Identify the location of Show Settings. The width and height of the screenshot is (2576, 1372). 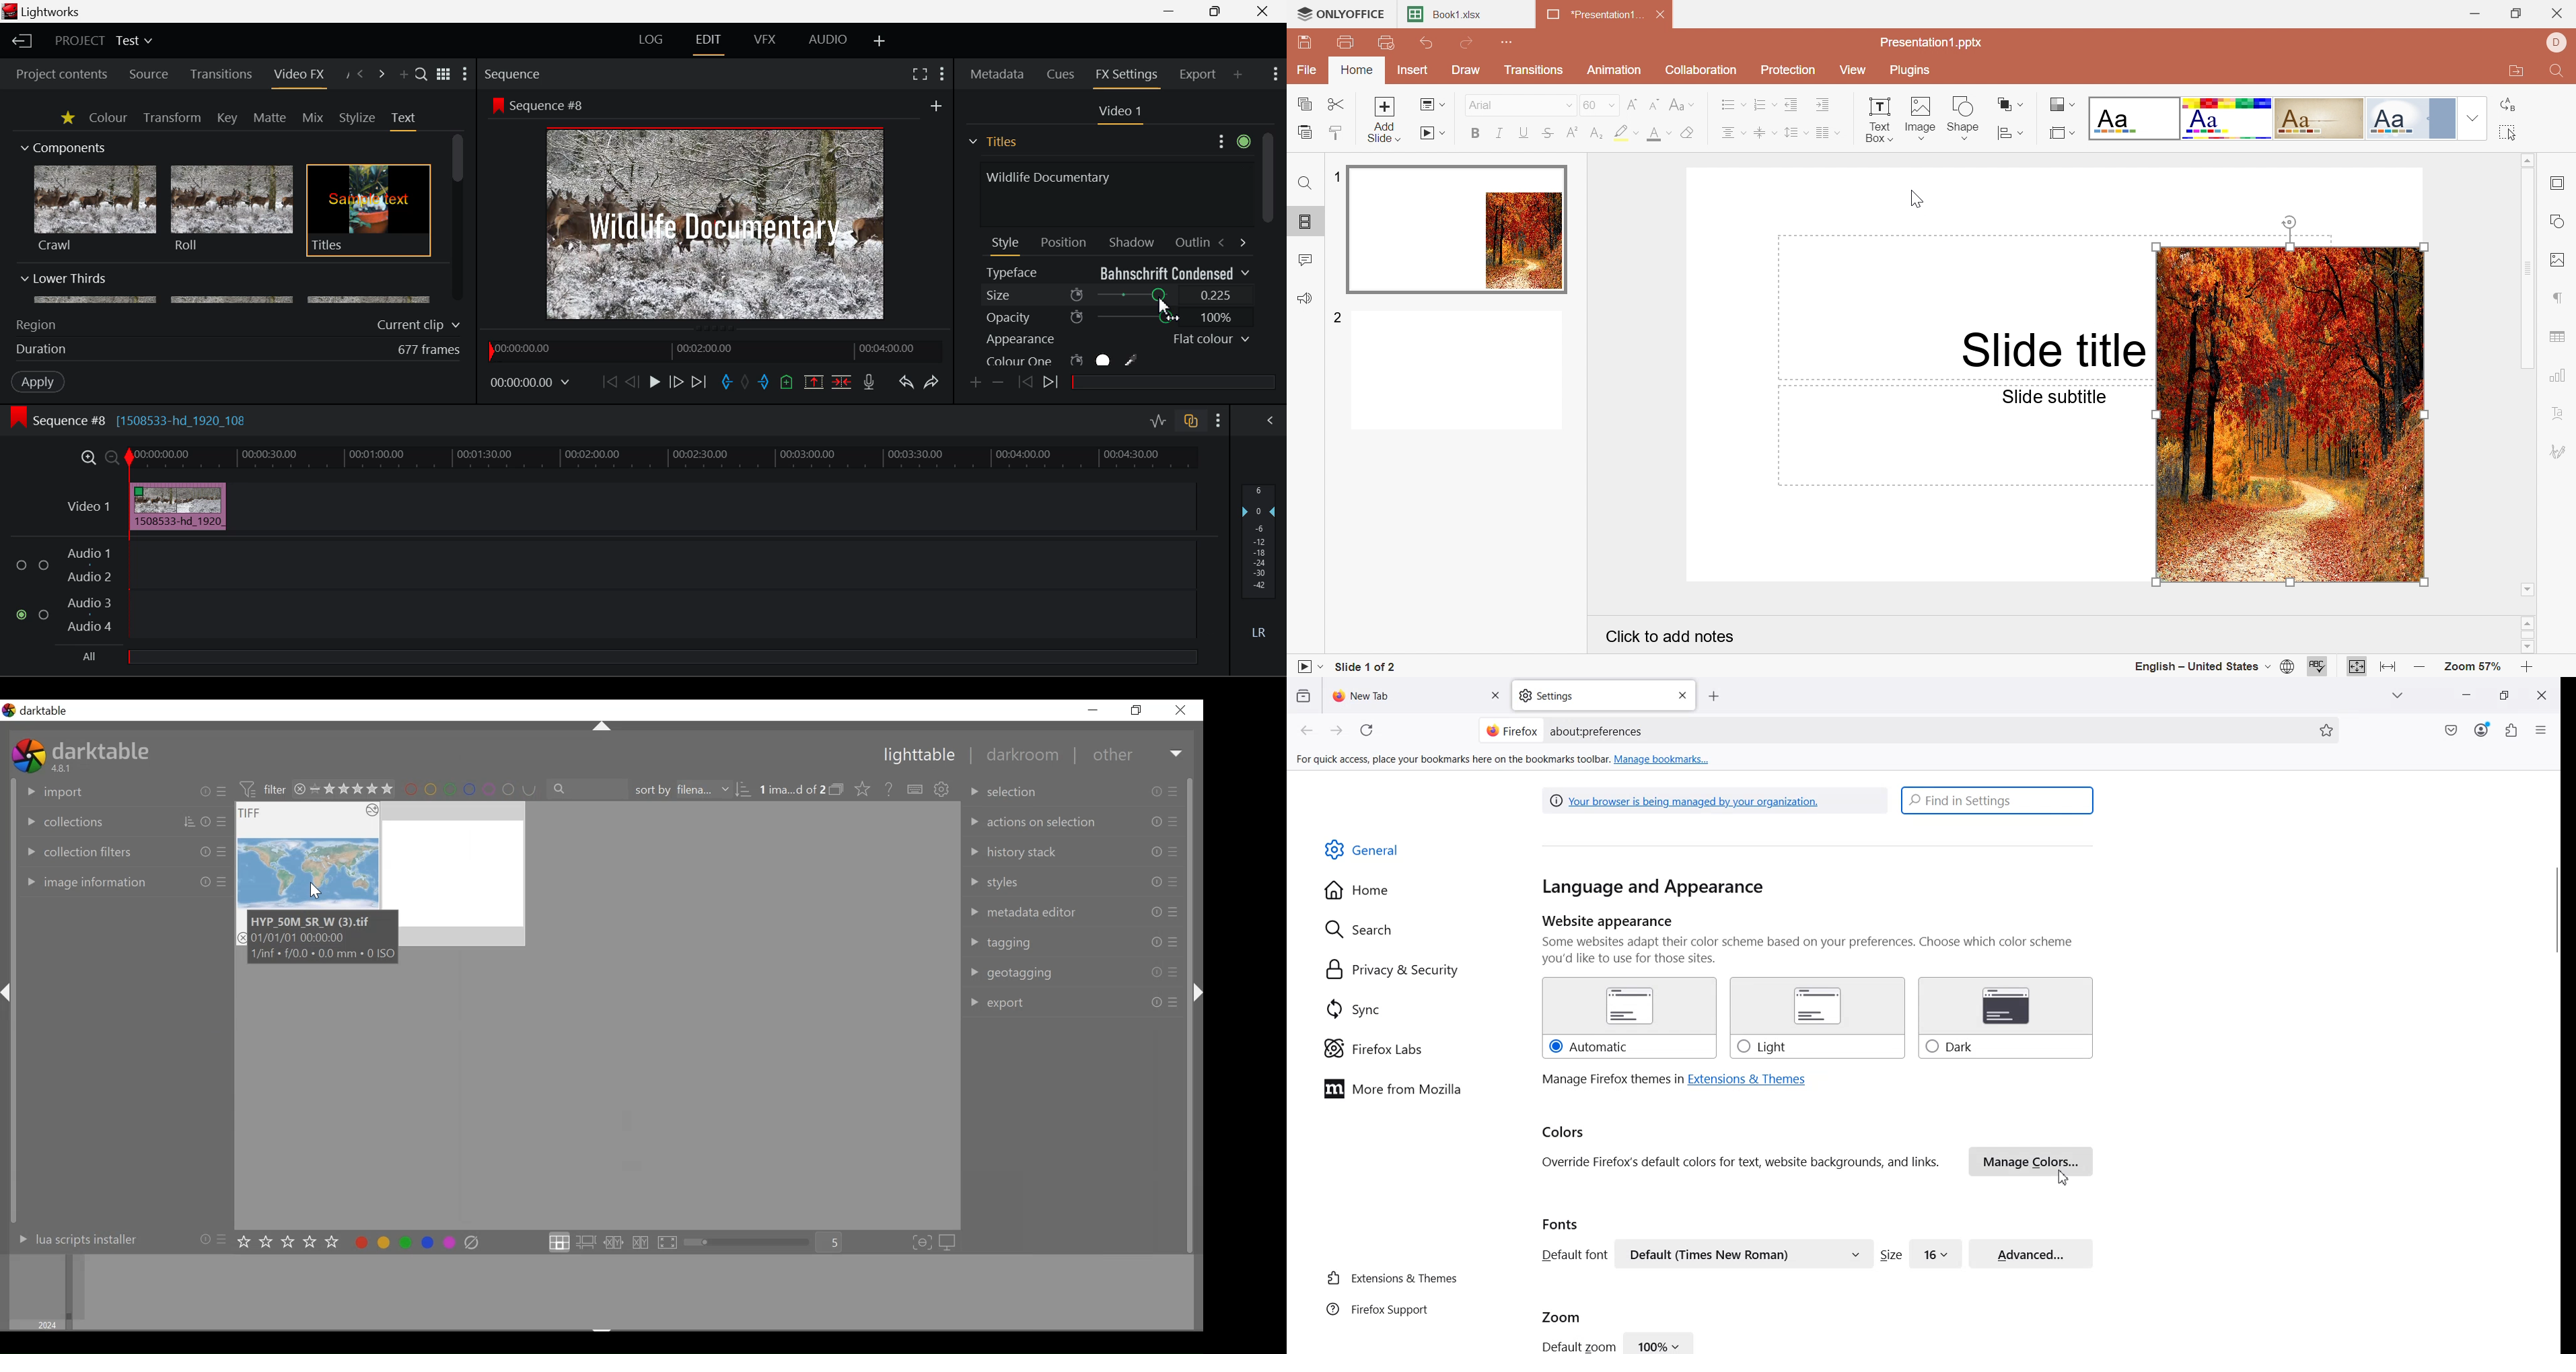
(465, 74).